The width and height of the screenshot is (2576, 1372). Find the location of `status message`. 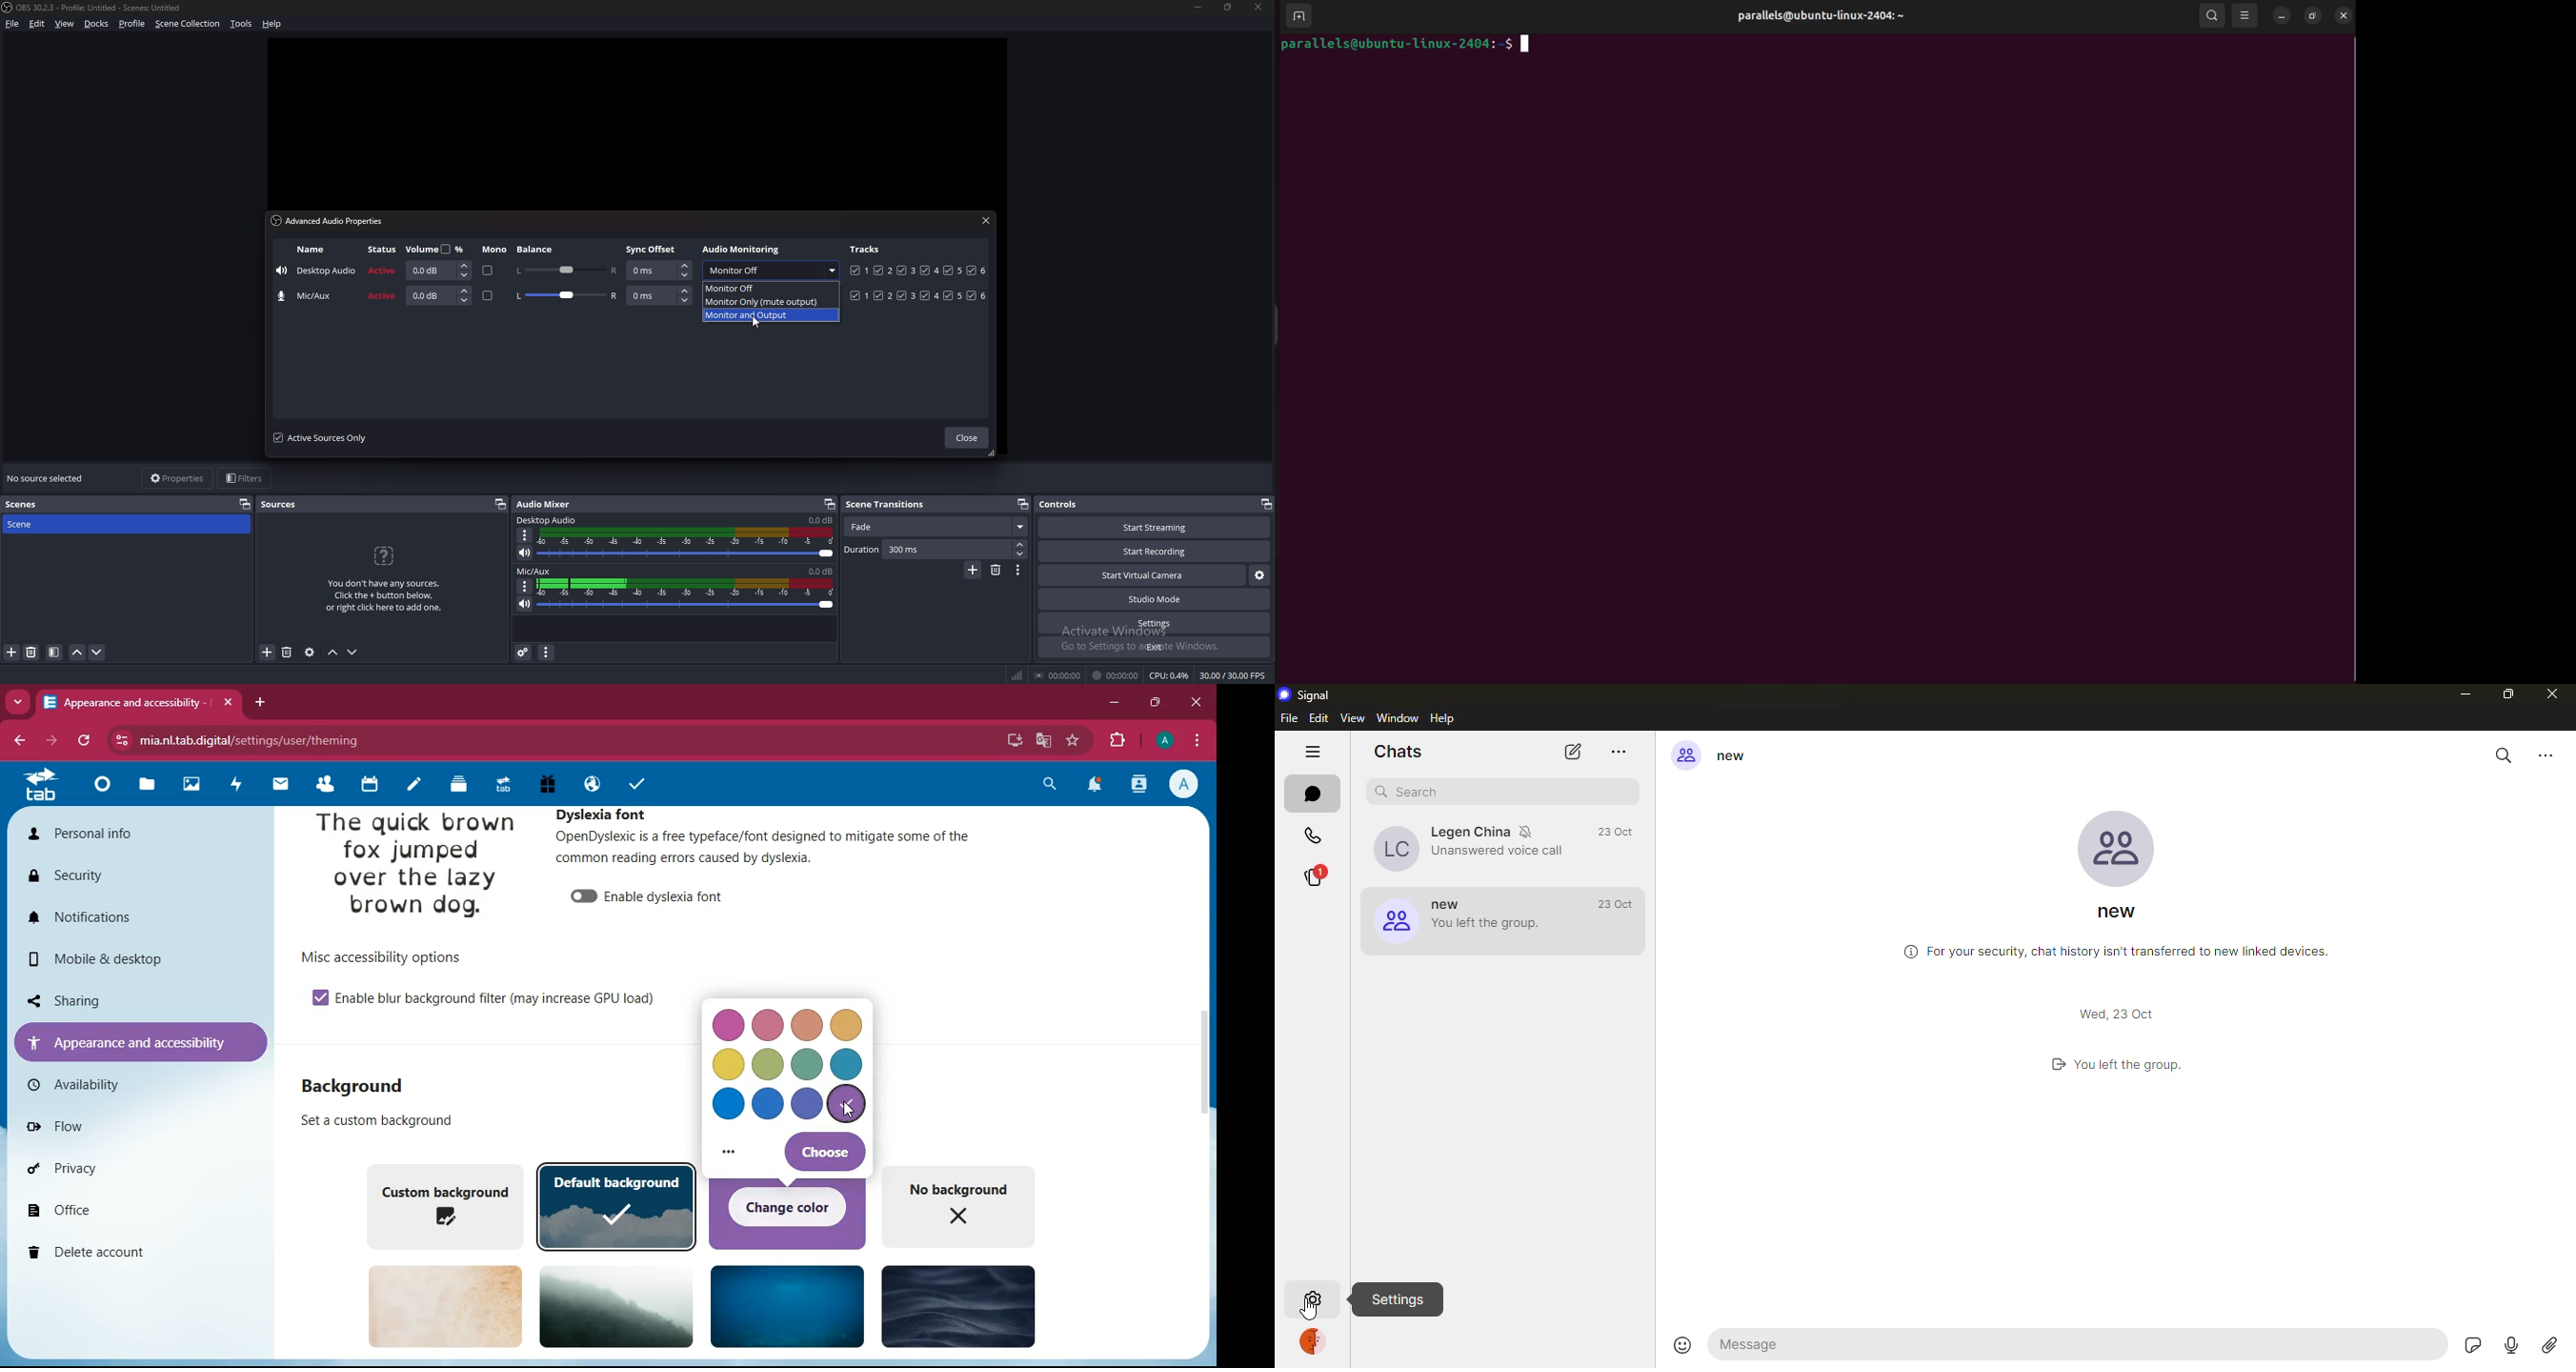

status message is located at coordinates (2111, 1062).